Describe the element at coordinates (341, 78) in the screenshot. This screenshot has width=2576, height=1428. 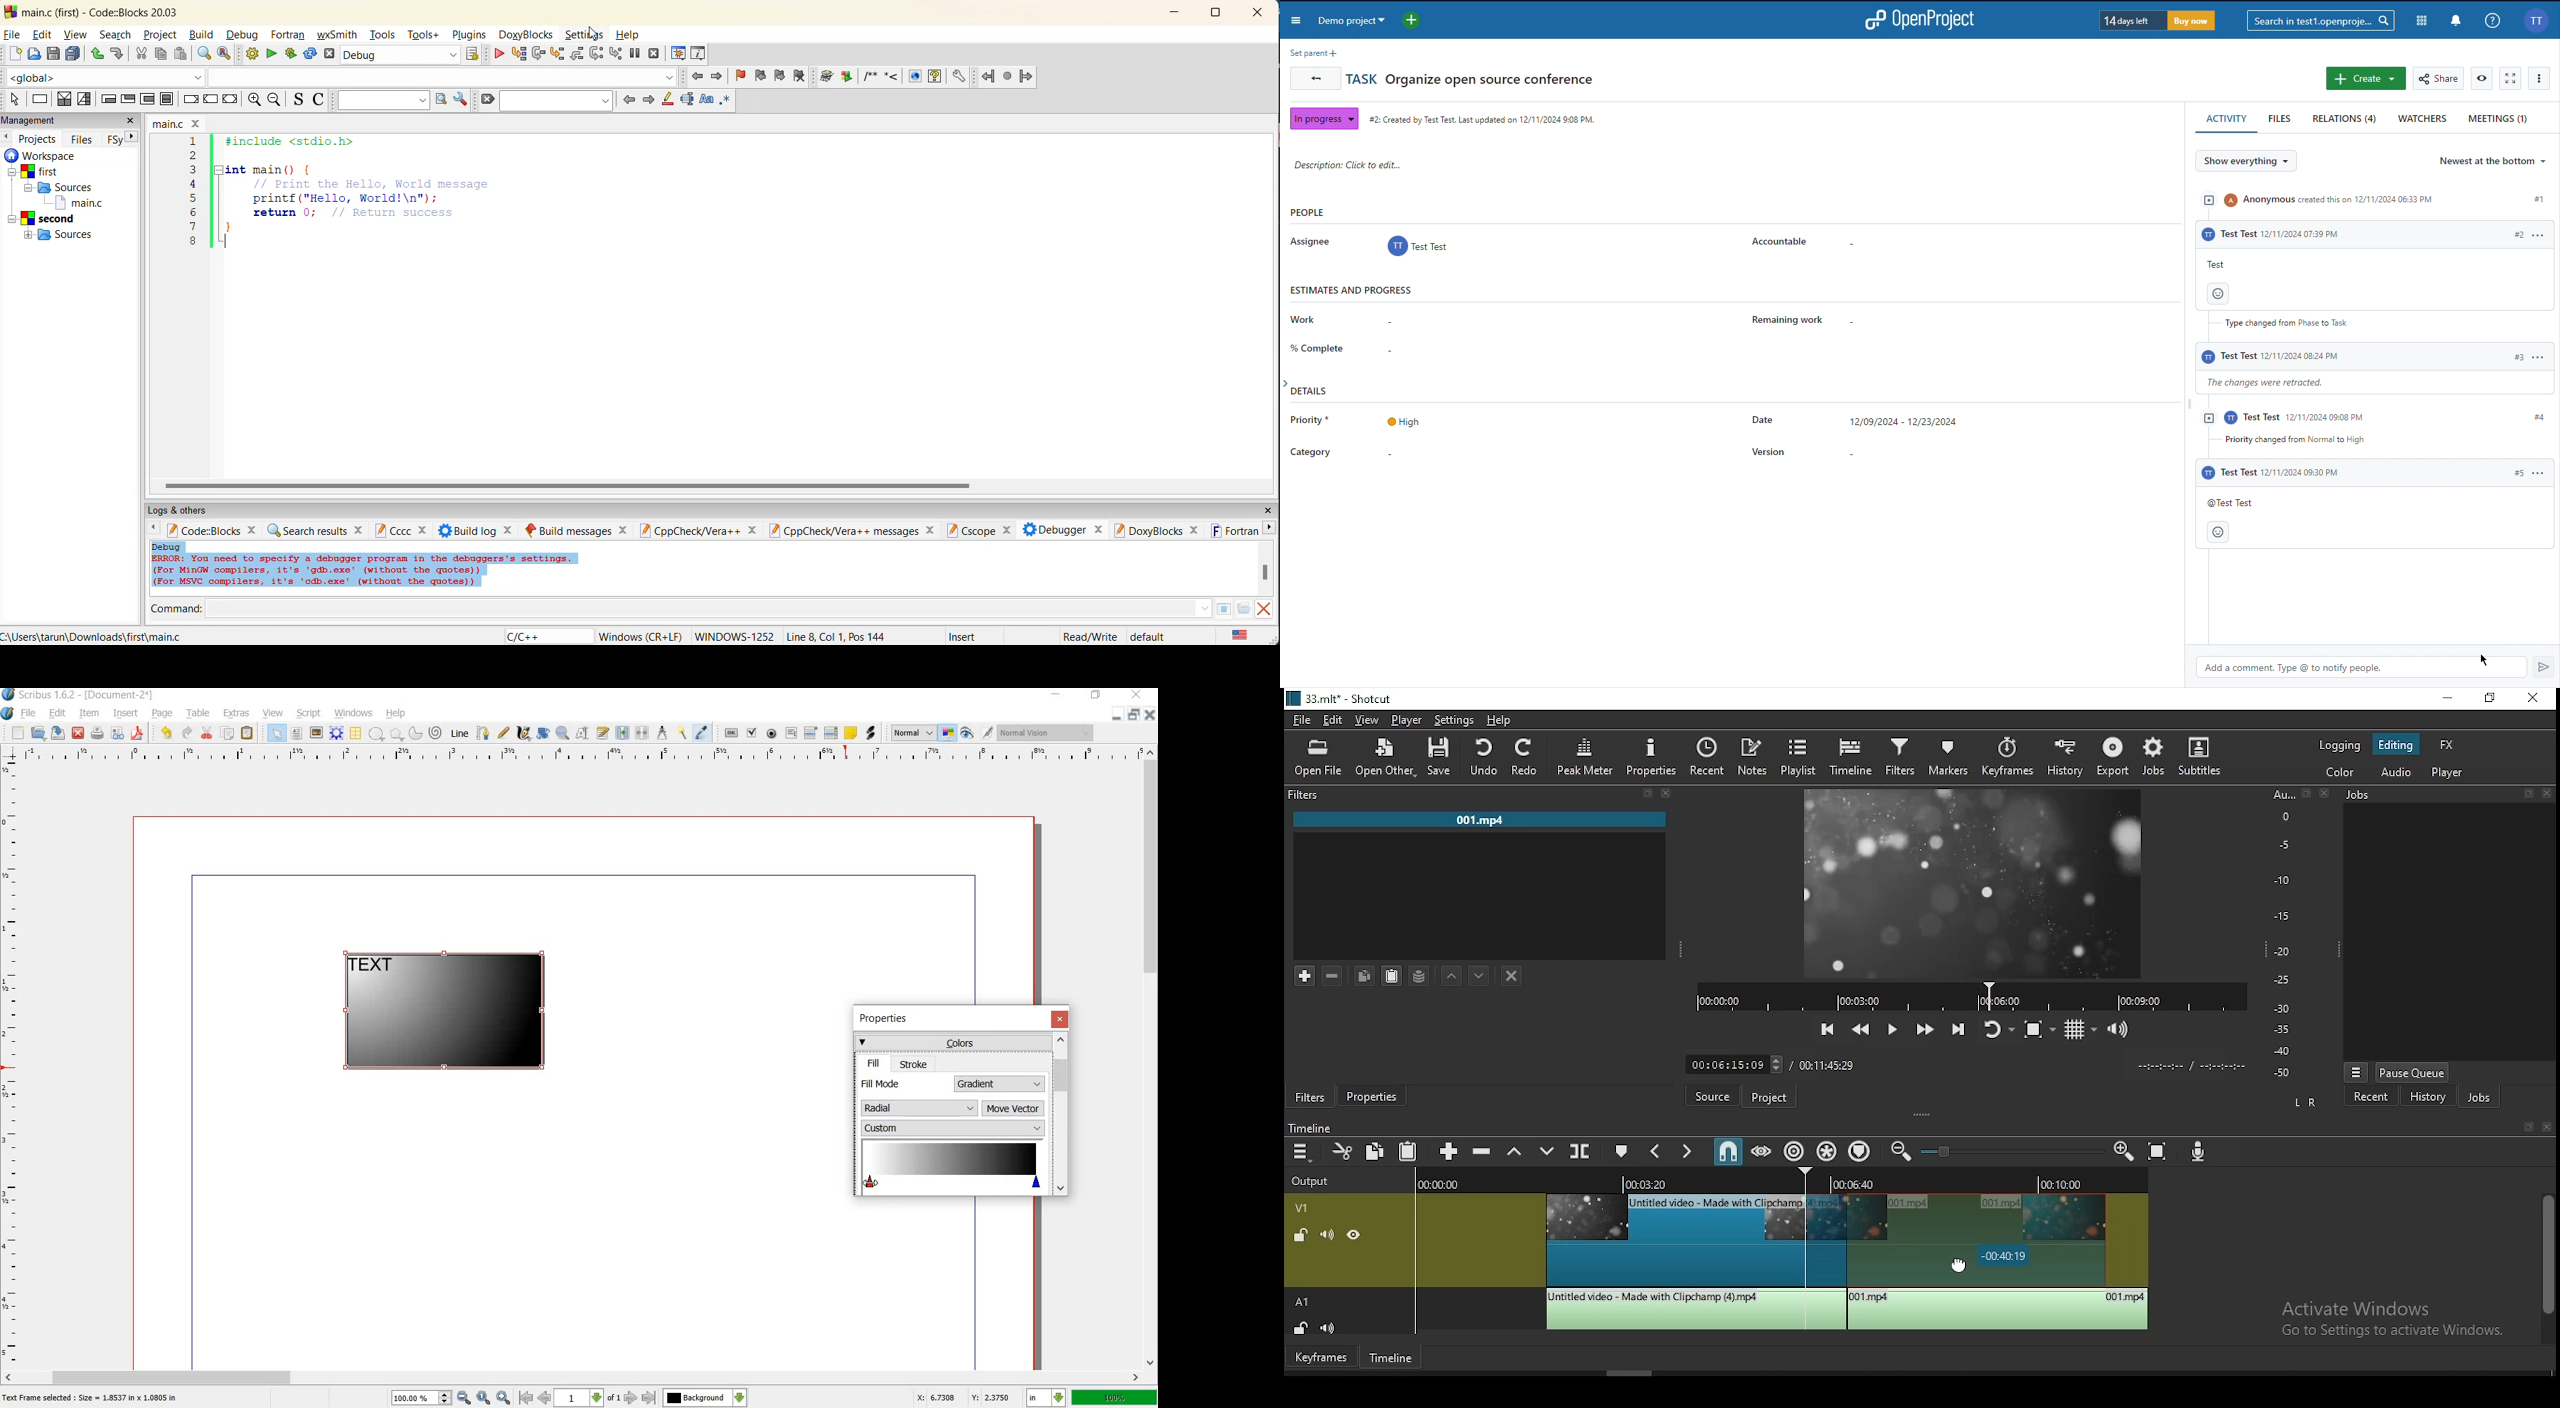
I see `code completion compiler` at that location.